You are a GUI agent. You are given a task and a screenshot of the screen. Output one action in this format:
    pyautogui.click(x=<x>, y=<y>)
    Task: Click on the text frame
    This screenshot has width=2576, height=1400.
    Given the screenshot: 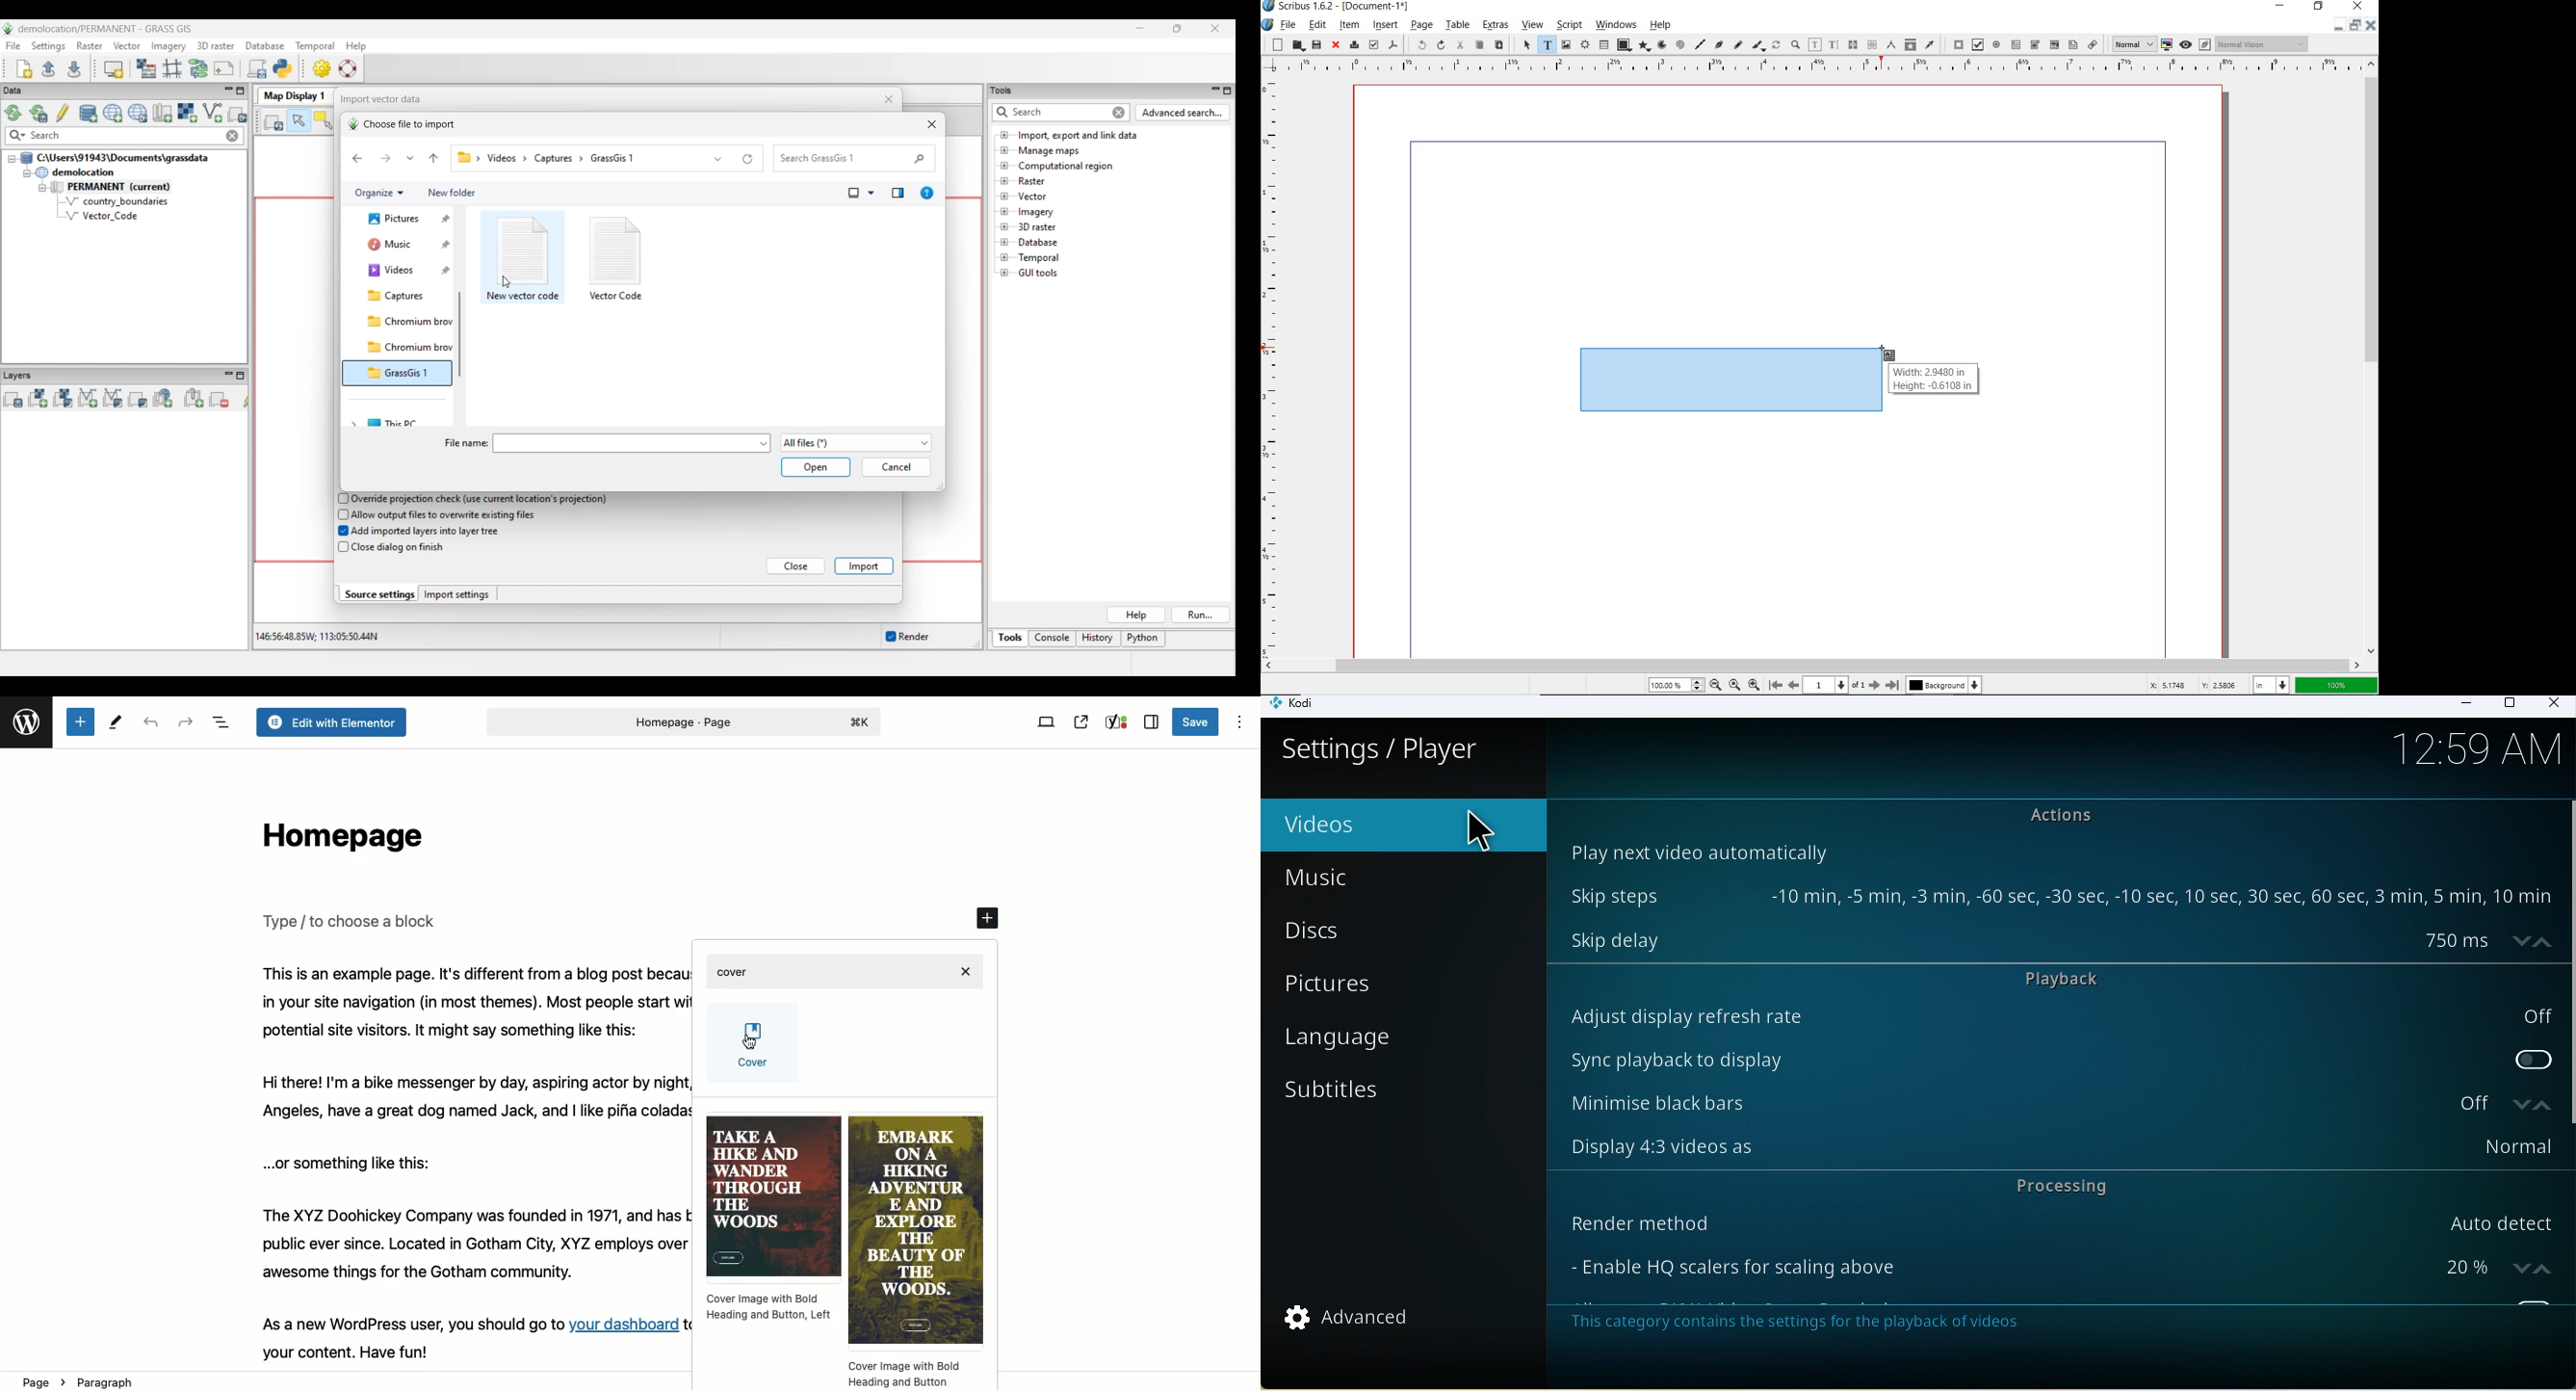 What is the action you would take?
    pyautogui.click(x=1546, y=45)
    